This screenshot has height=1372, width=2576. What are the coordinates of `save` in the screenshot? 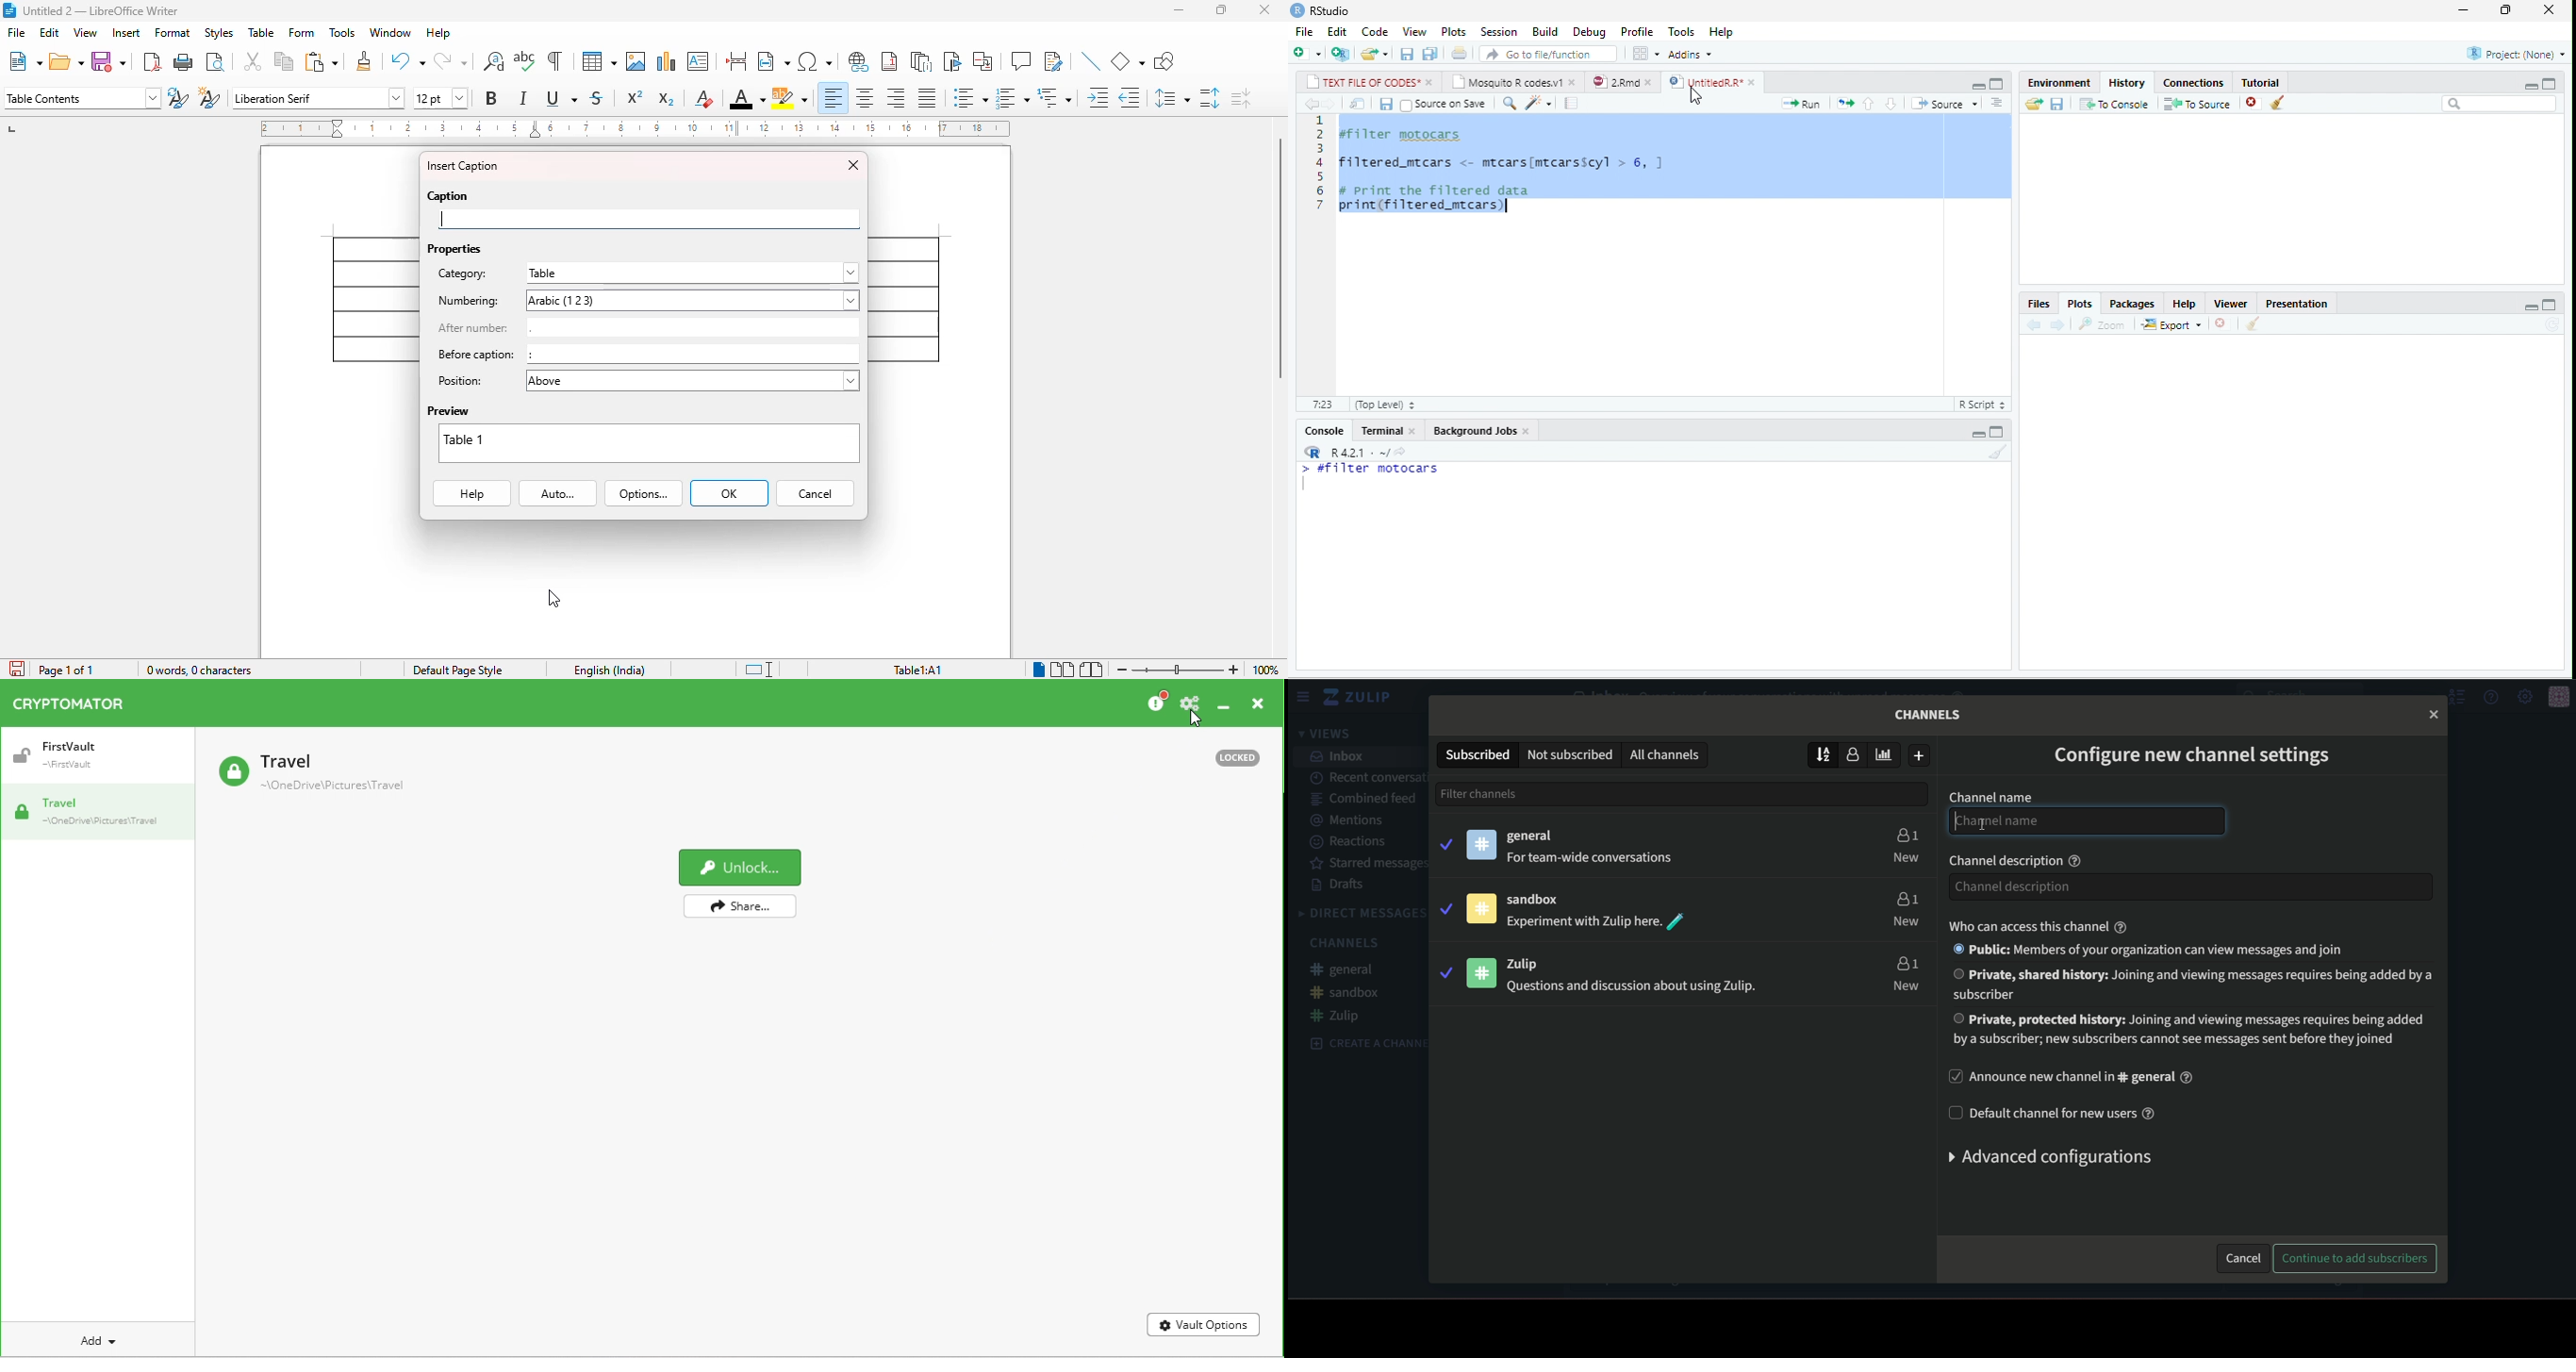 It's located at (1386, 104).